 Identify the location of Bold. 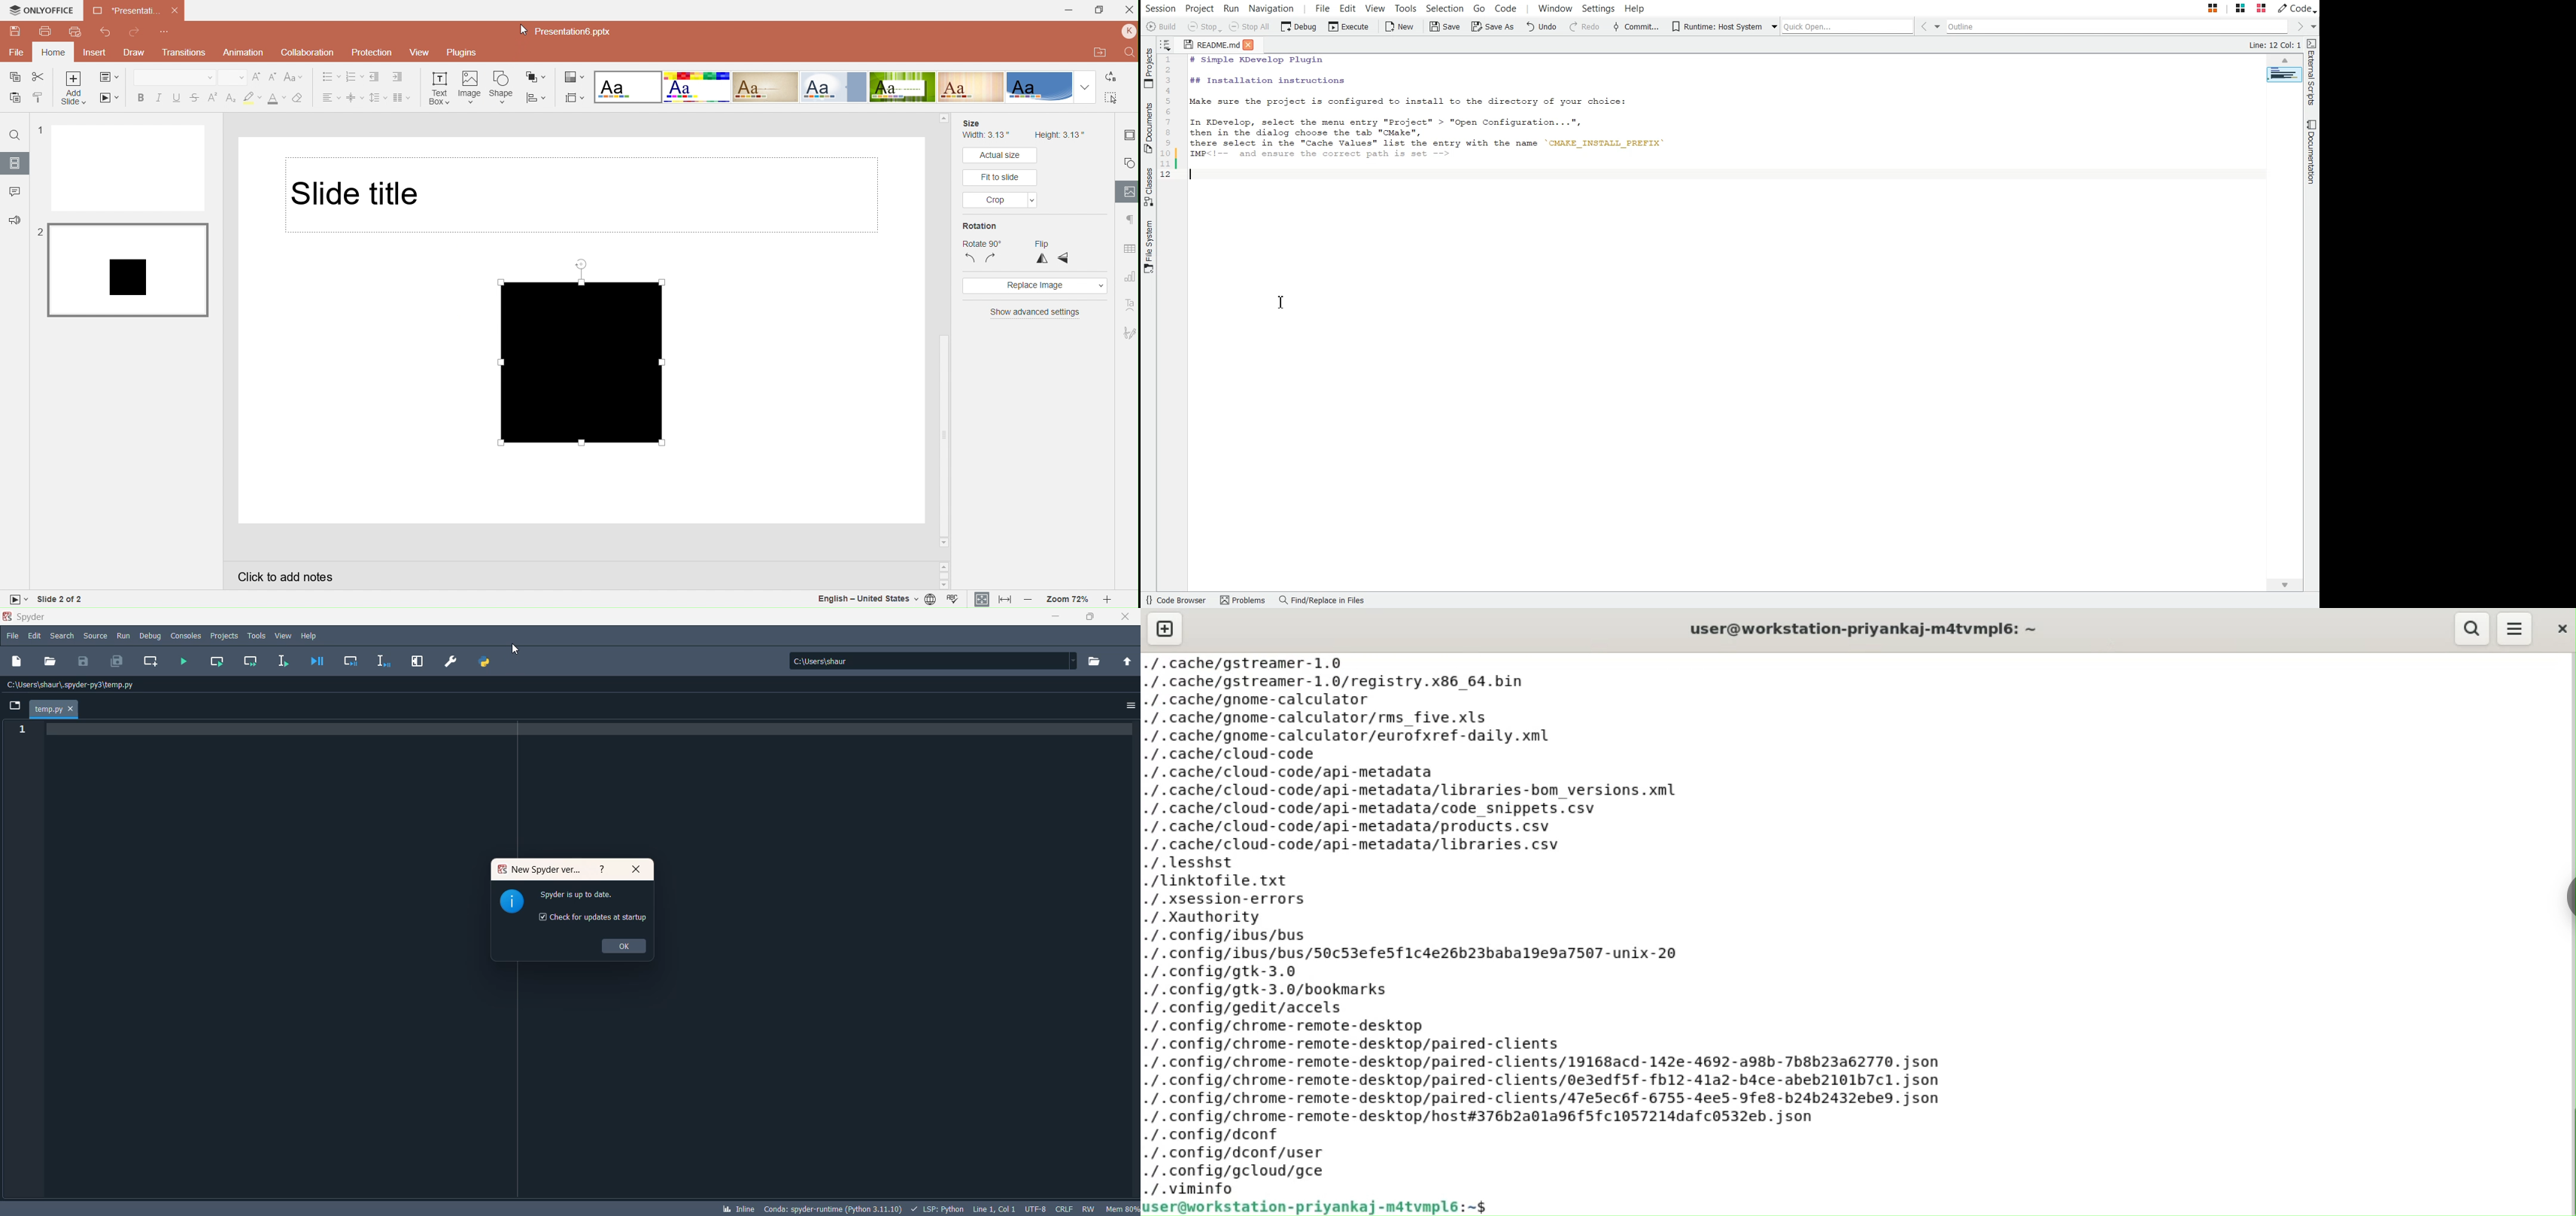
(139, 97).